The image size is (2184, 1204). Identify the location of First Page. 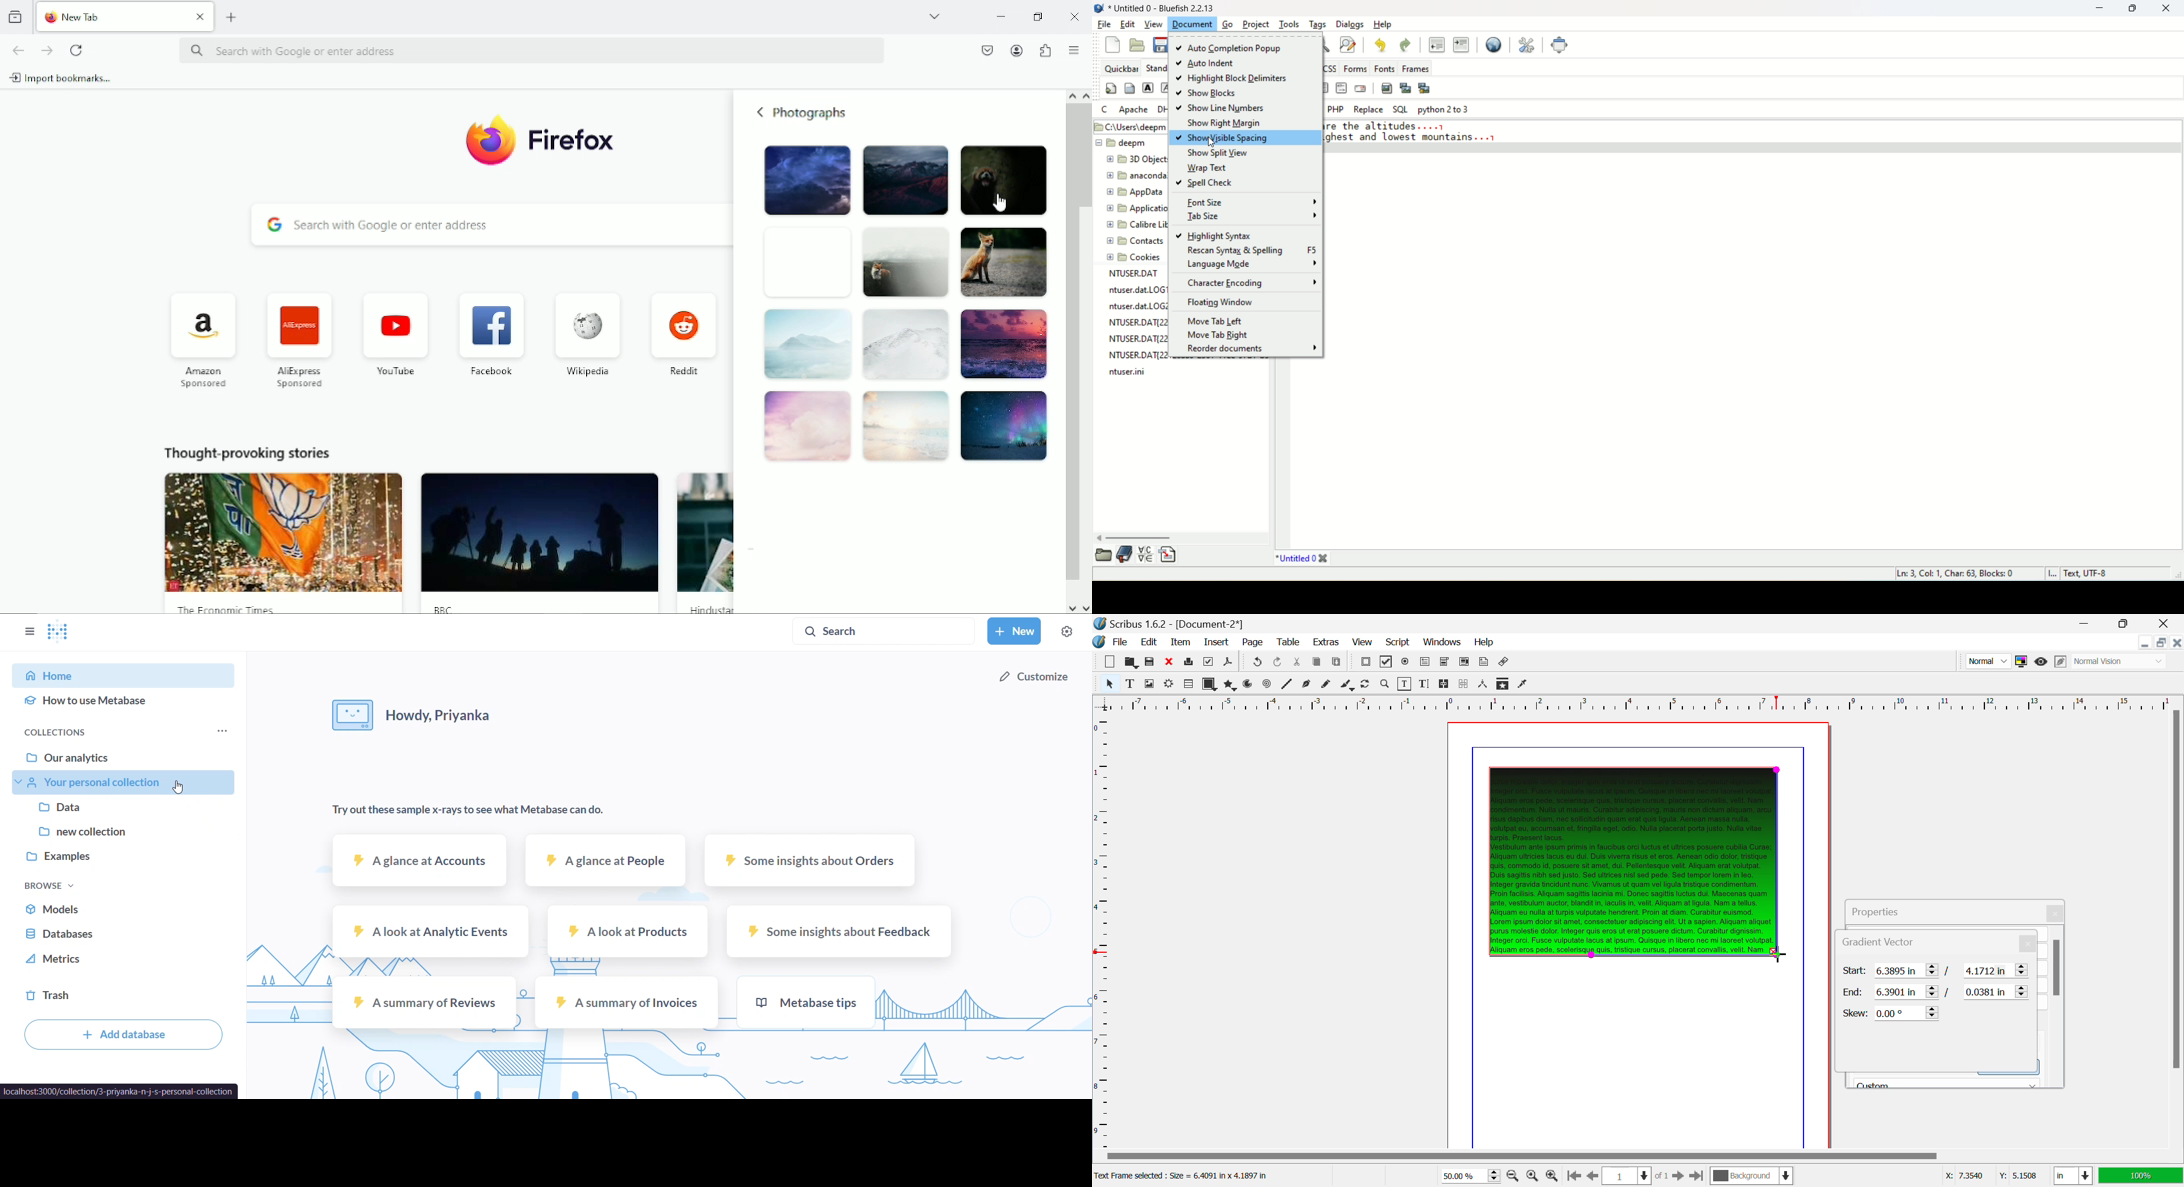
(1573, 1177).